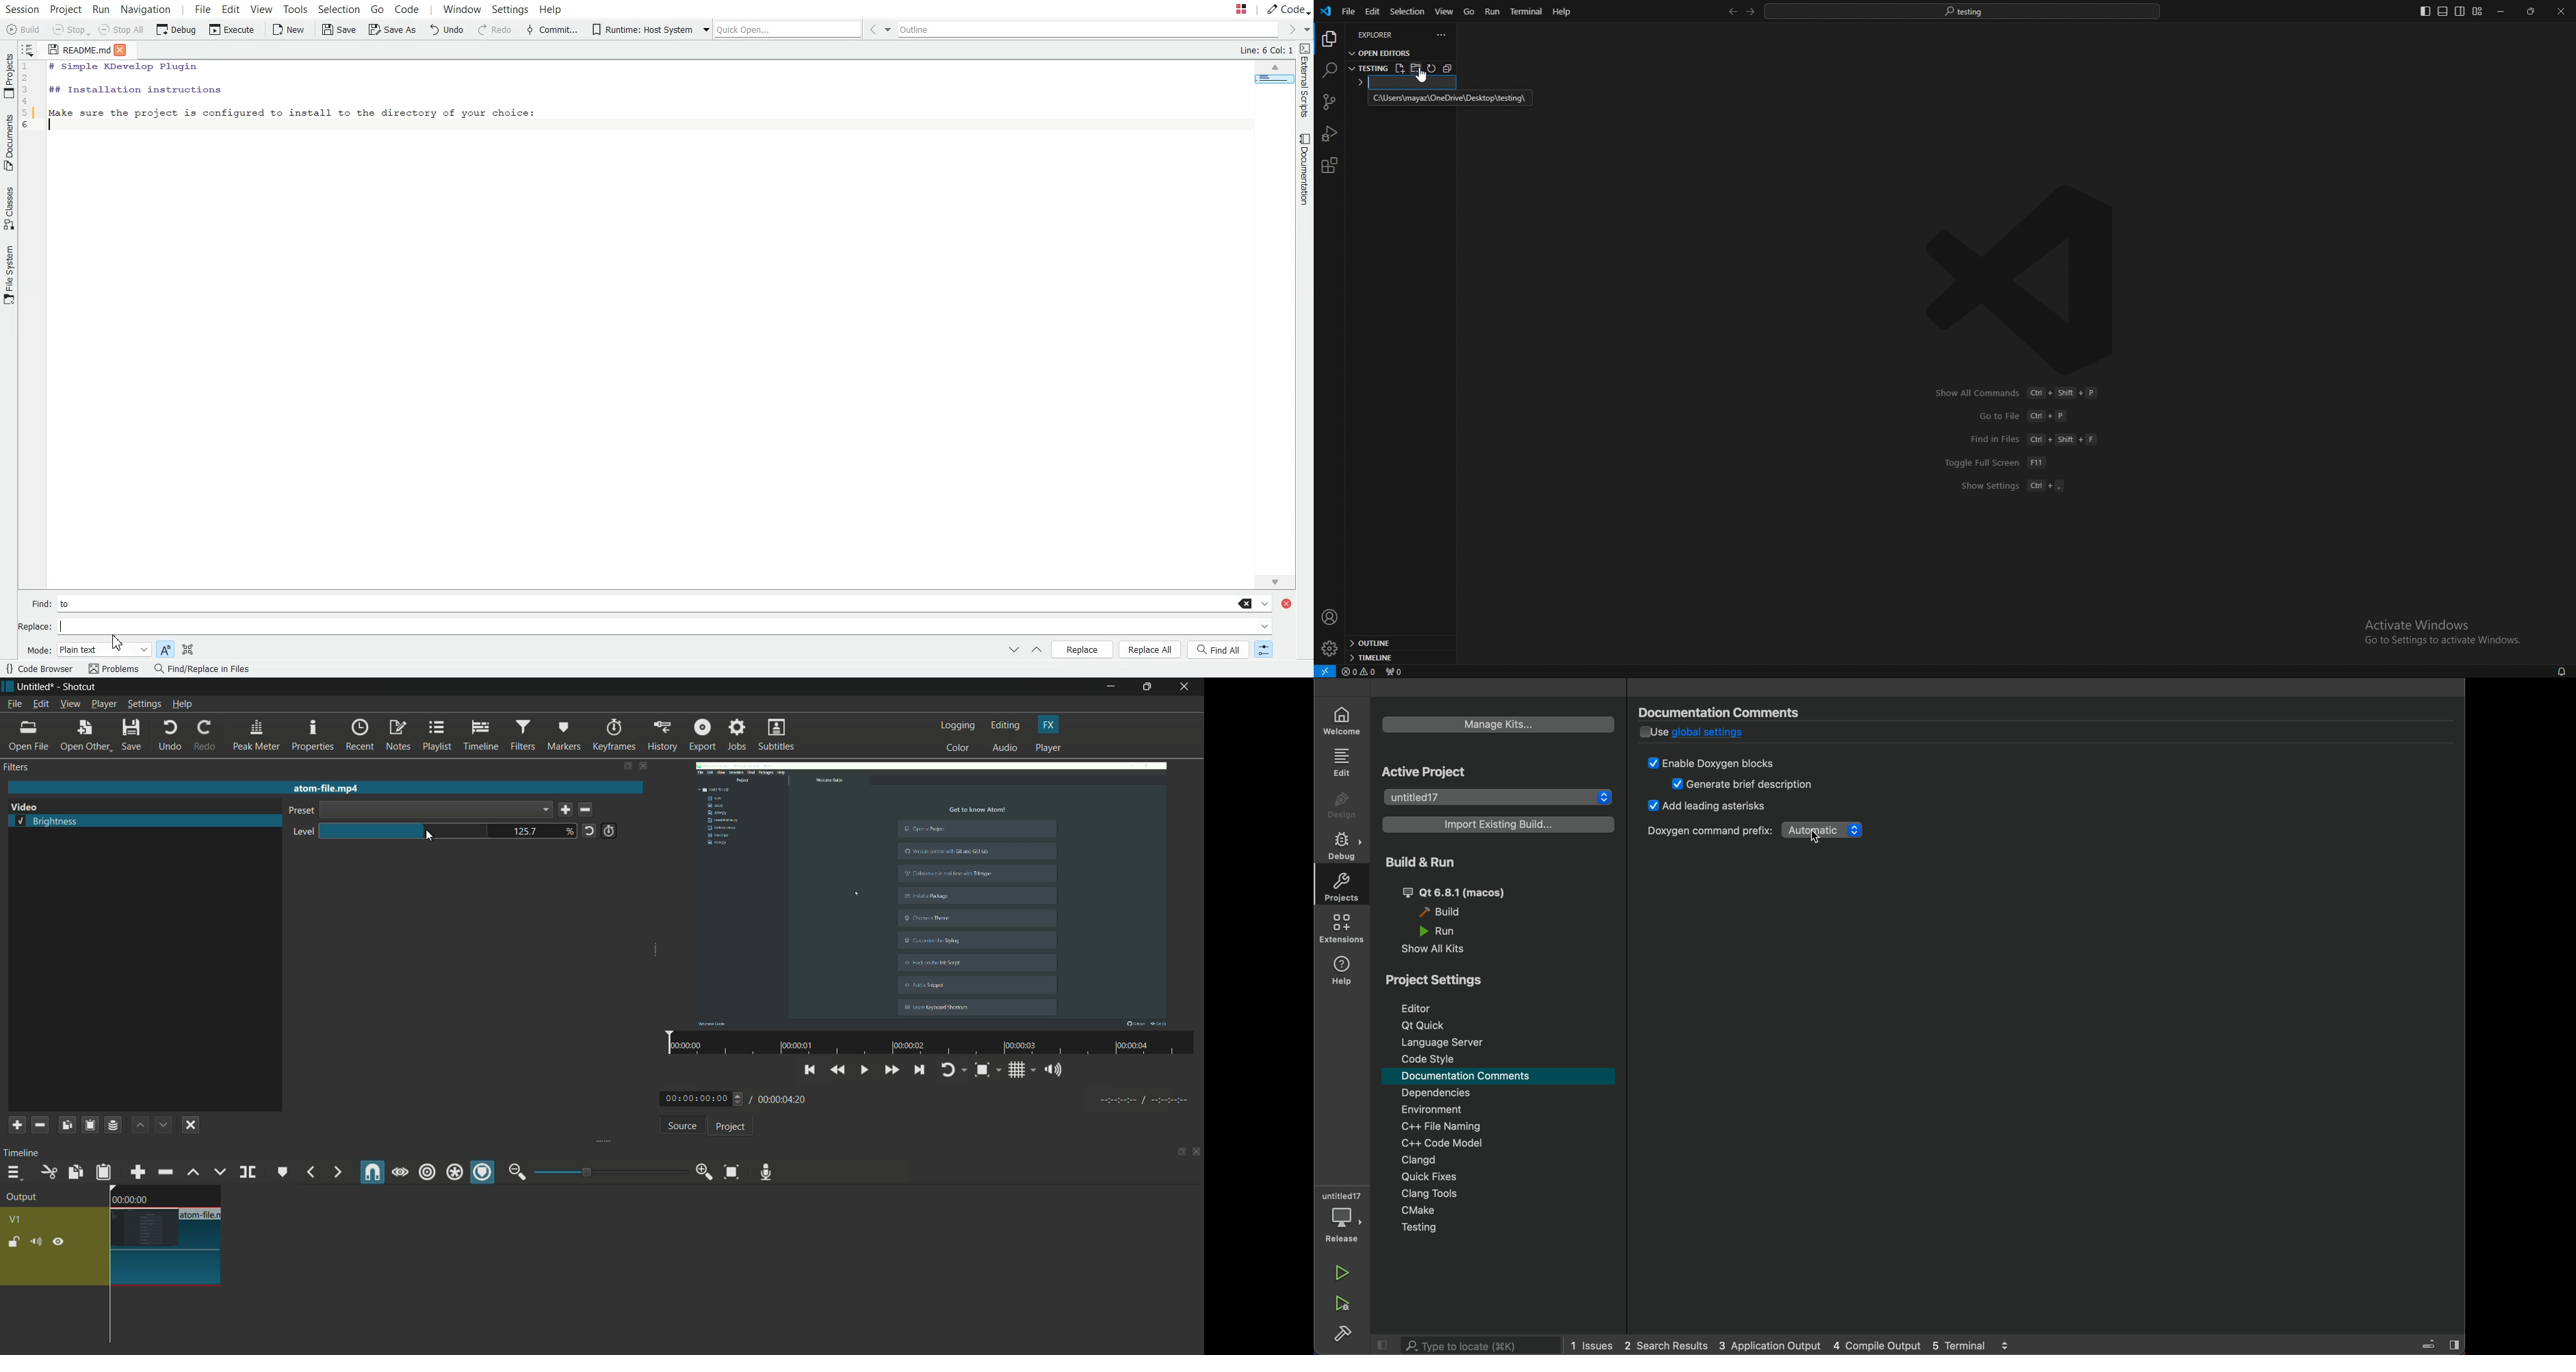 This screenshot has width=2576, height=1372. Describe the element at coordinates (16, 1242) in the screenshot. I see `lock track` at that location.